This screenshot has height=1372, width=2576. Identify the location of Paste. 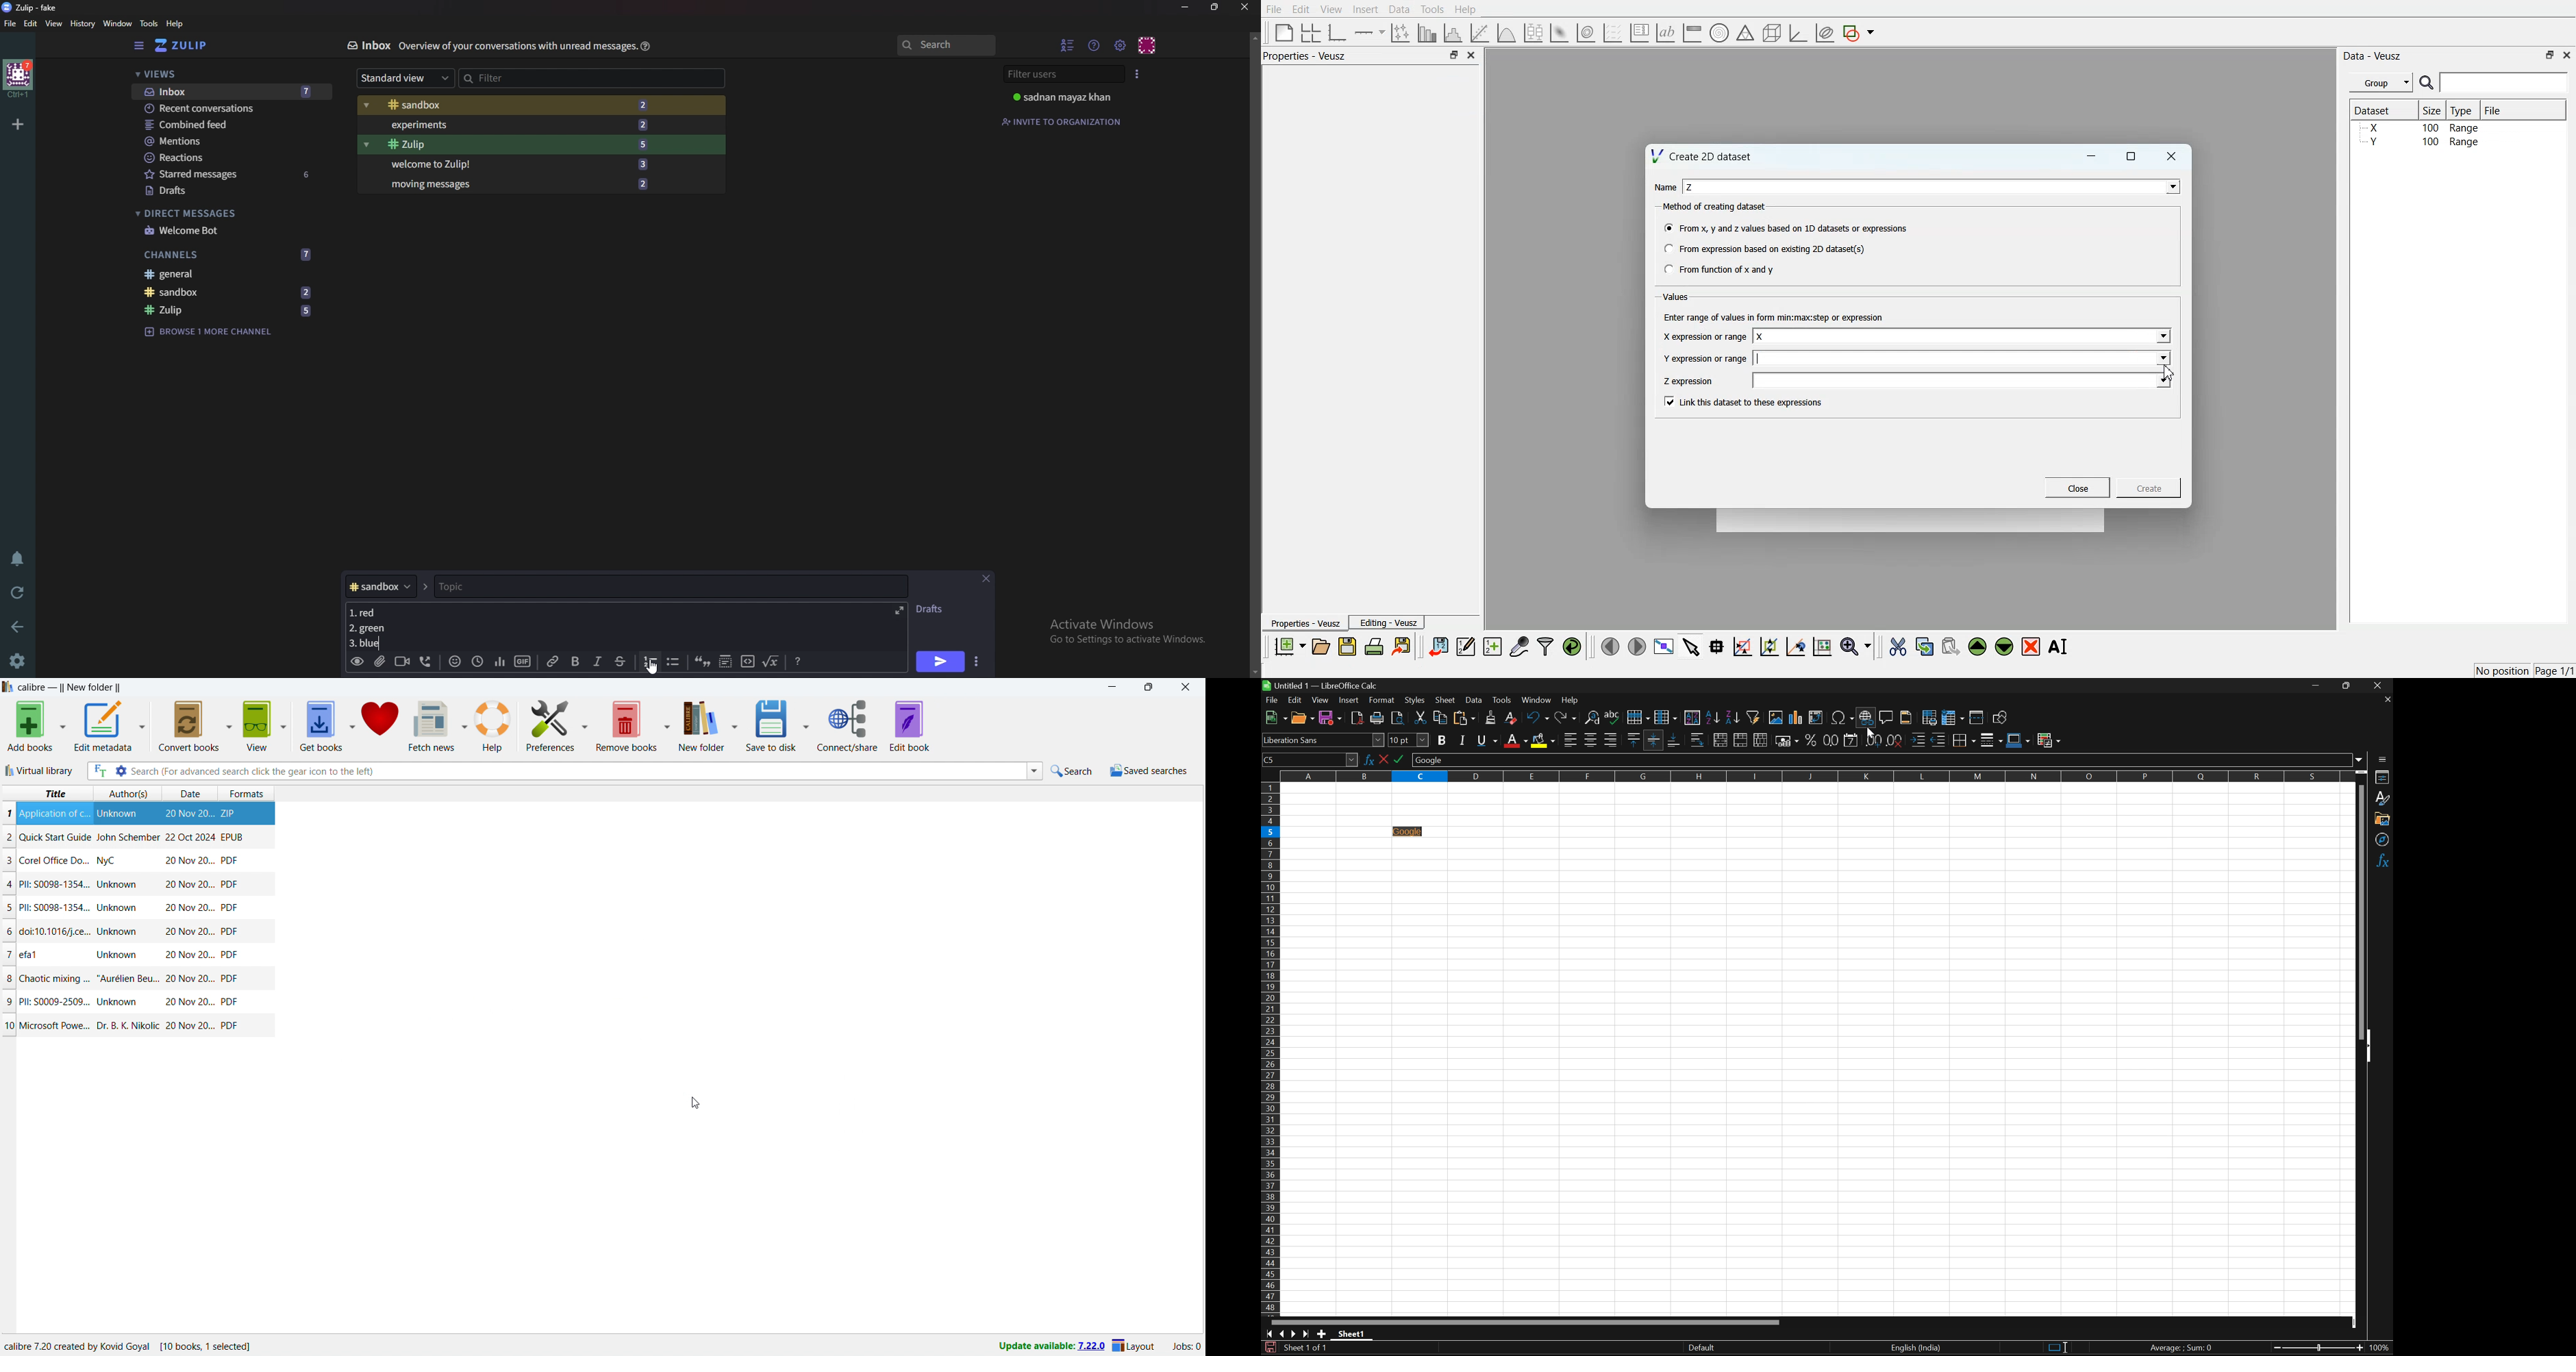
(1464, 719).